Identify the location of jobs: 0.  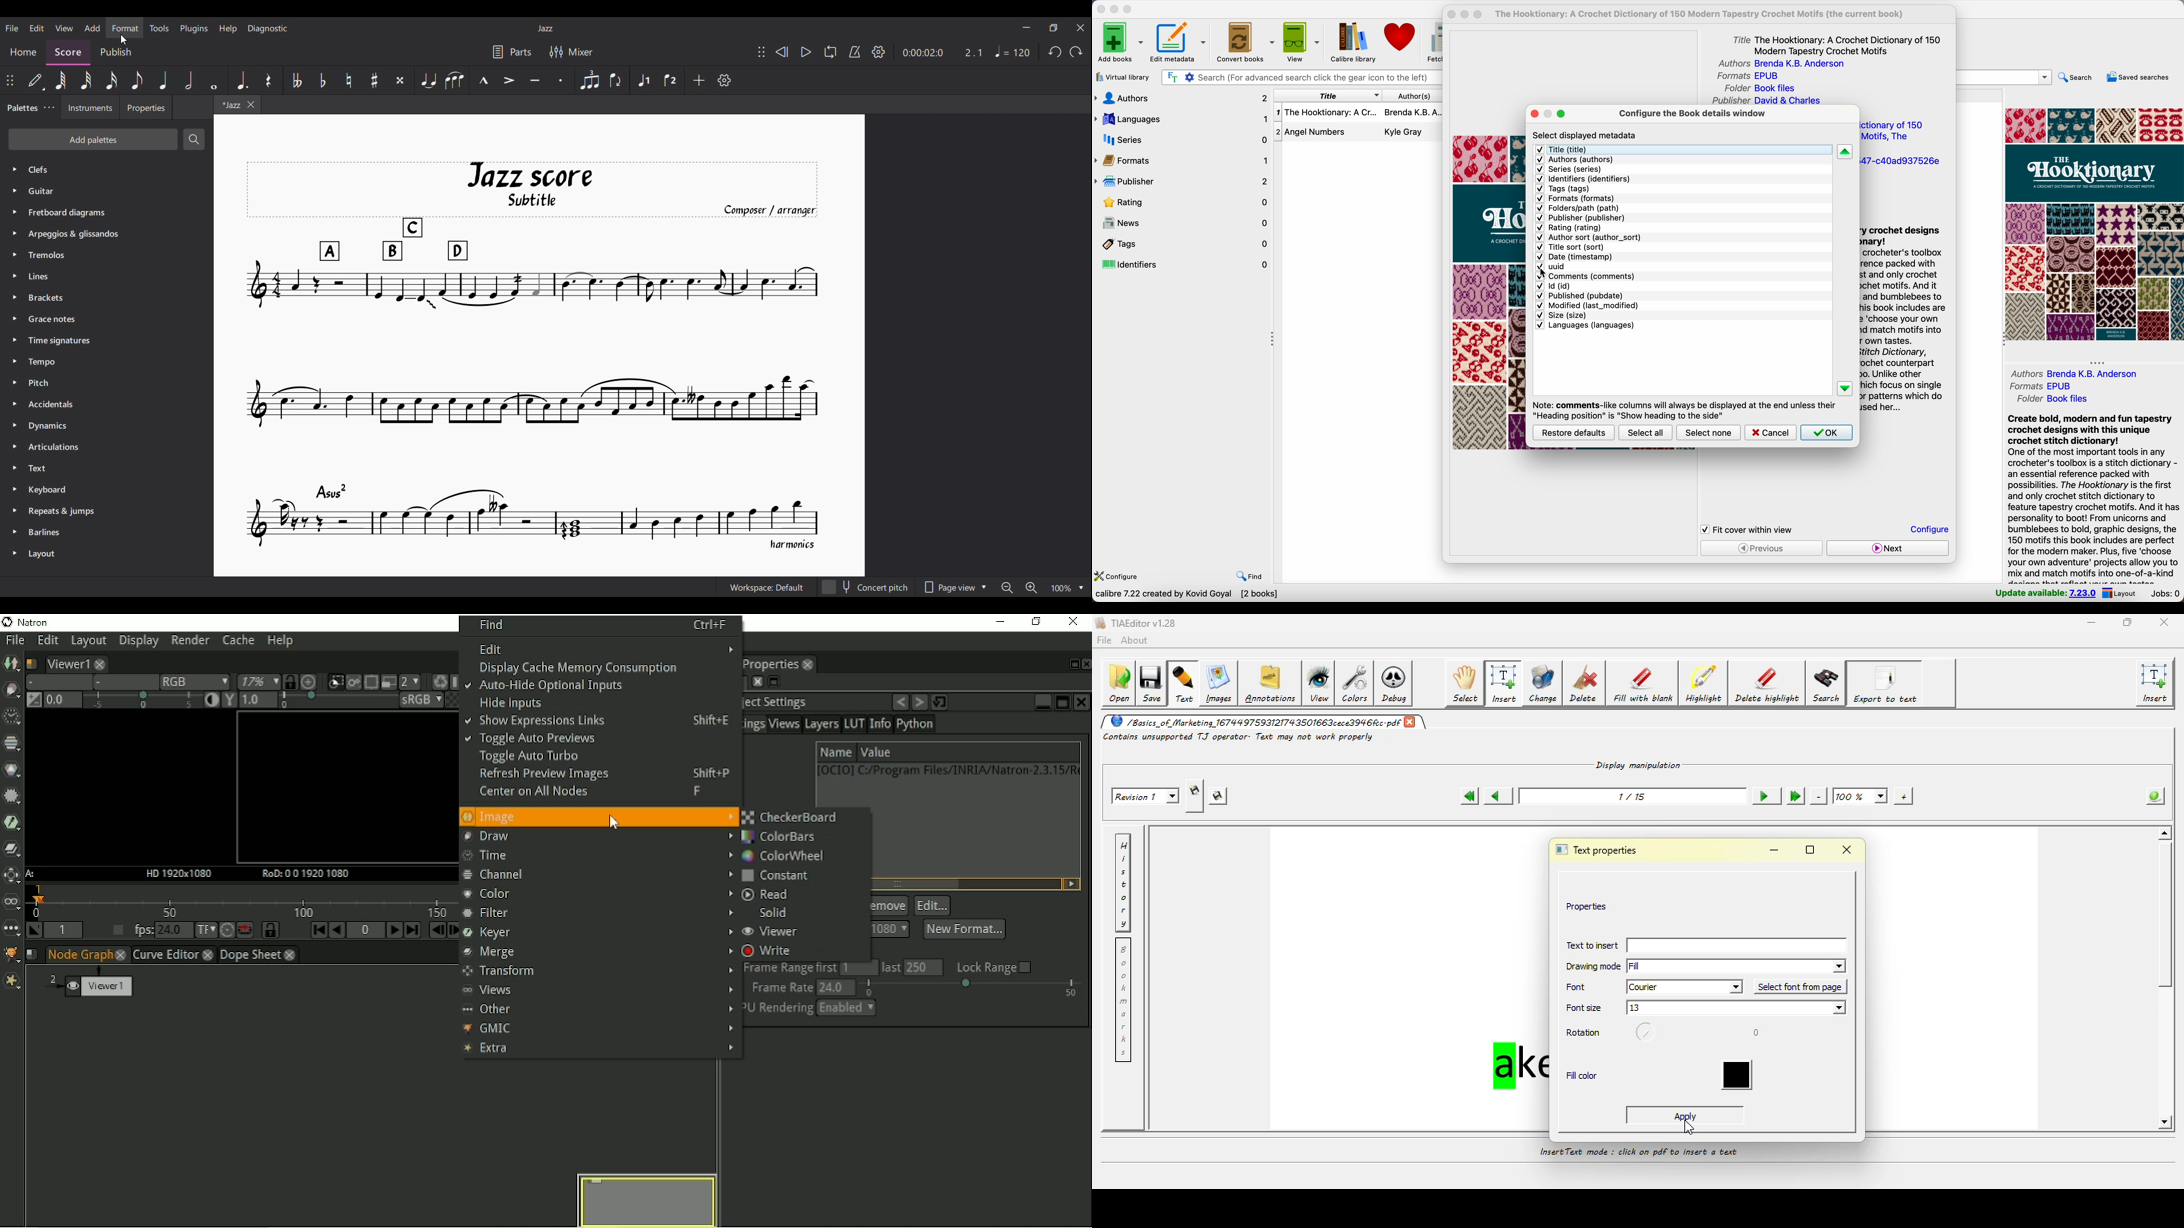
(2164, 594).